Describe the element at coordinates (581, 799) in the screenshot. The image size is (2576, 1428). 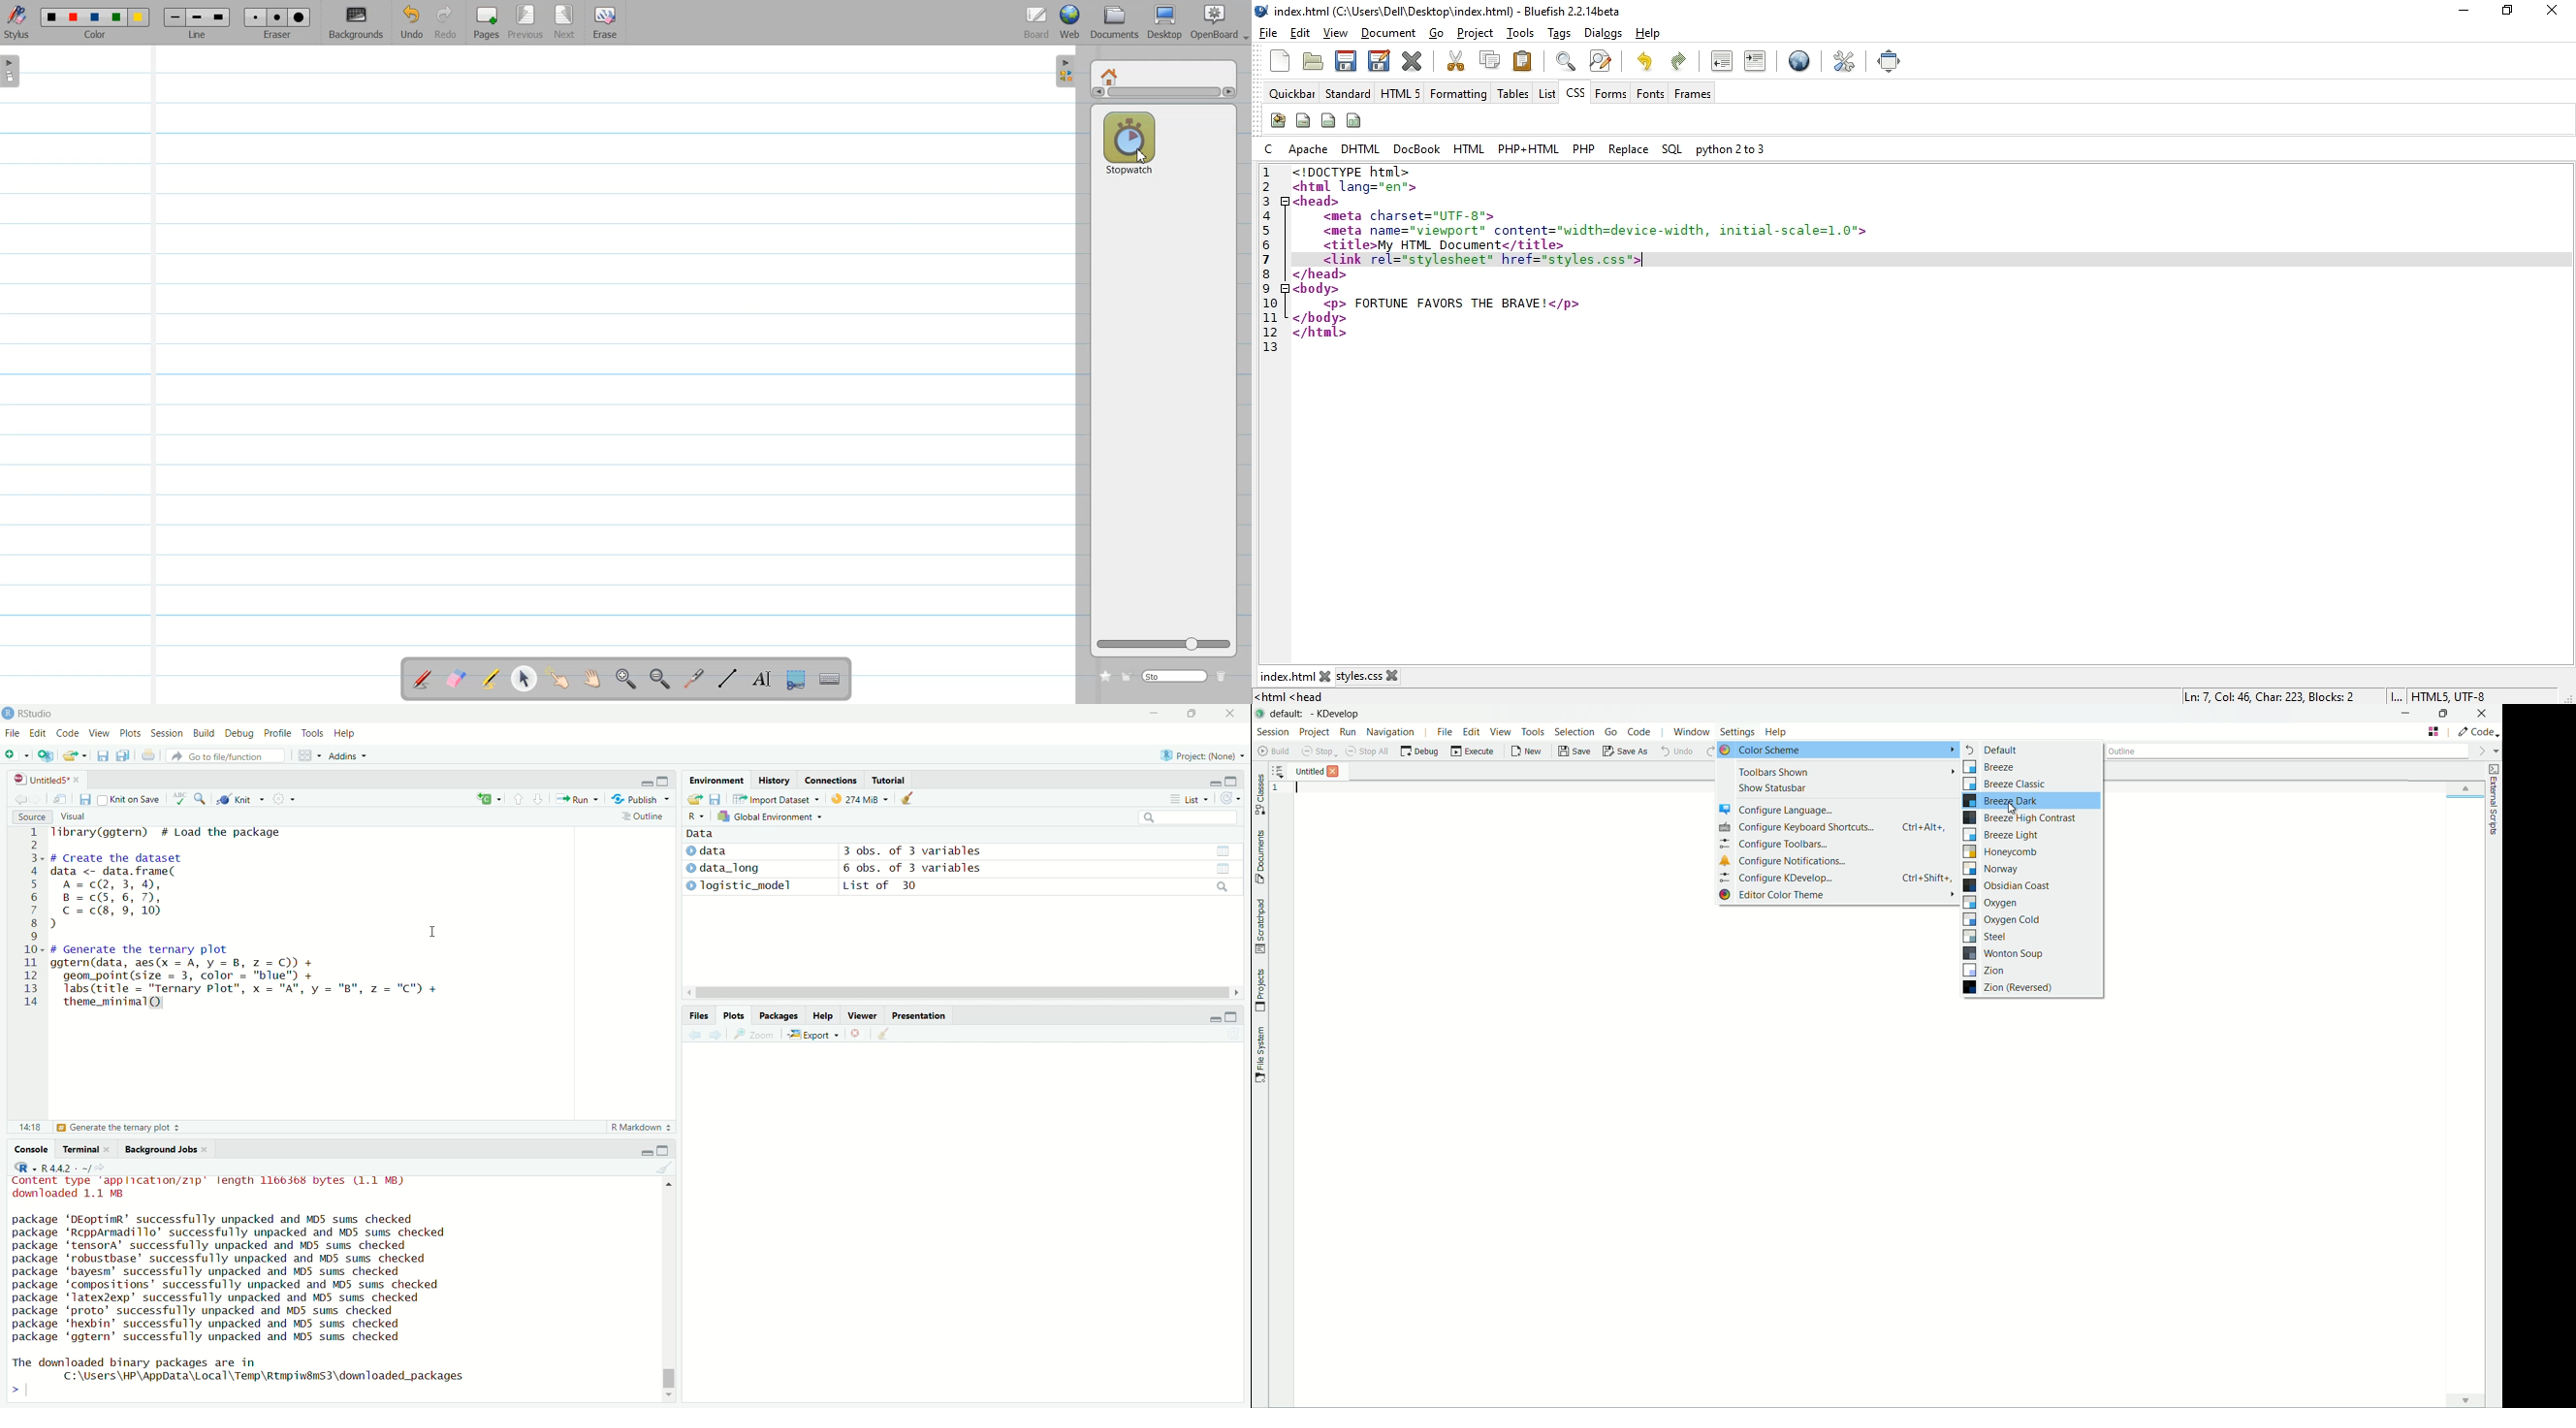
I see `“+ Run` at that location.